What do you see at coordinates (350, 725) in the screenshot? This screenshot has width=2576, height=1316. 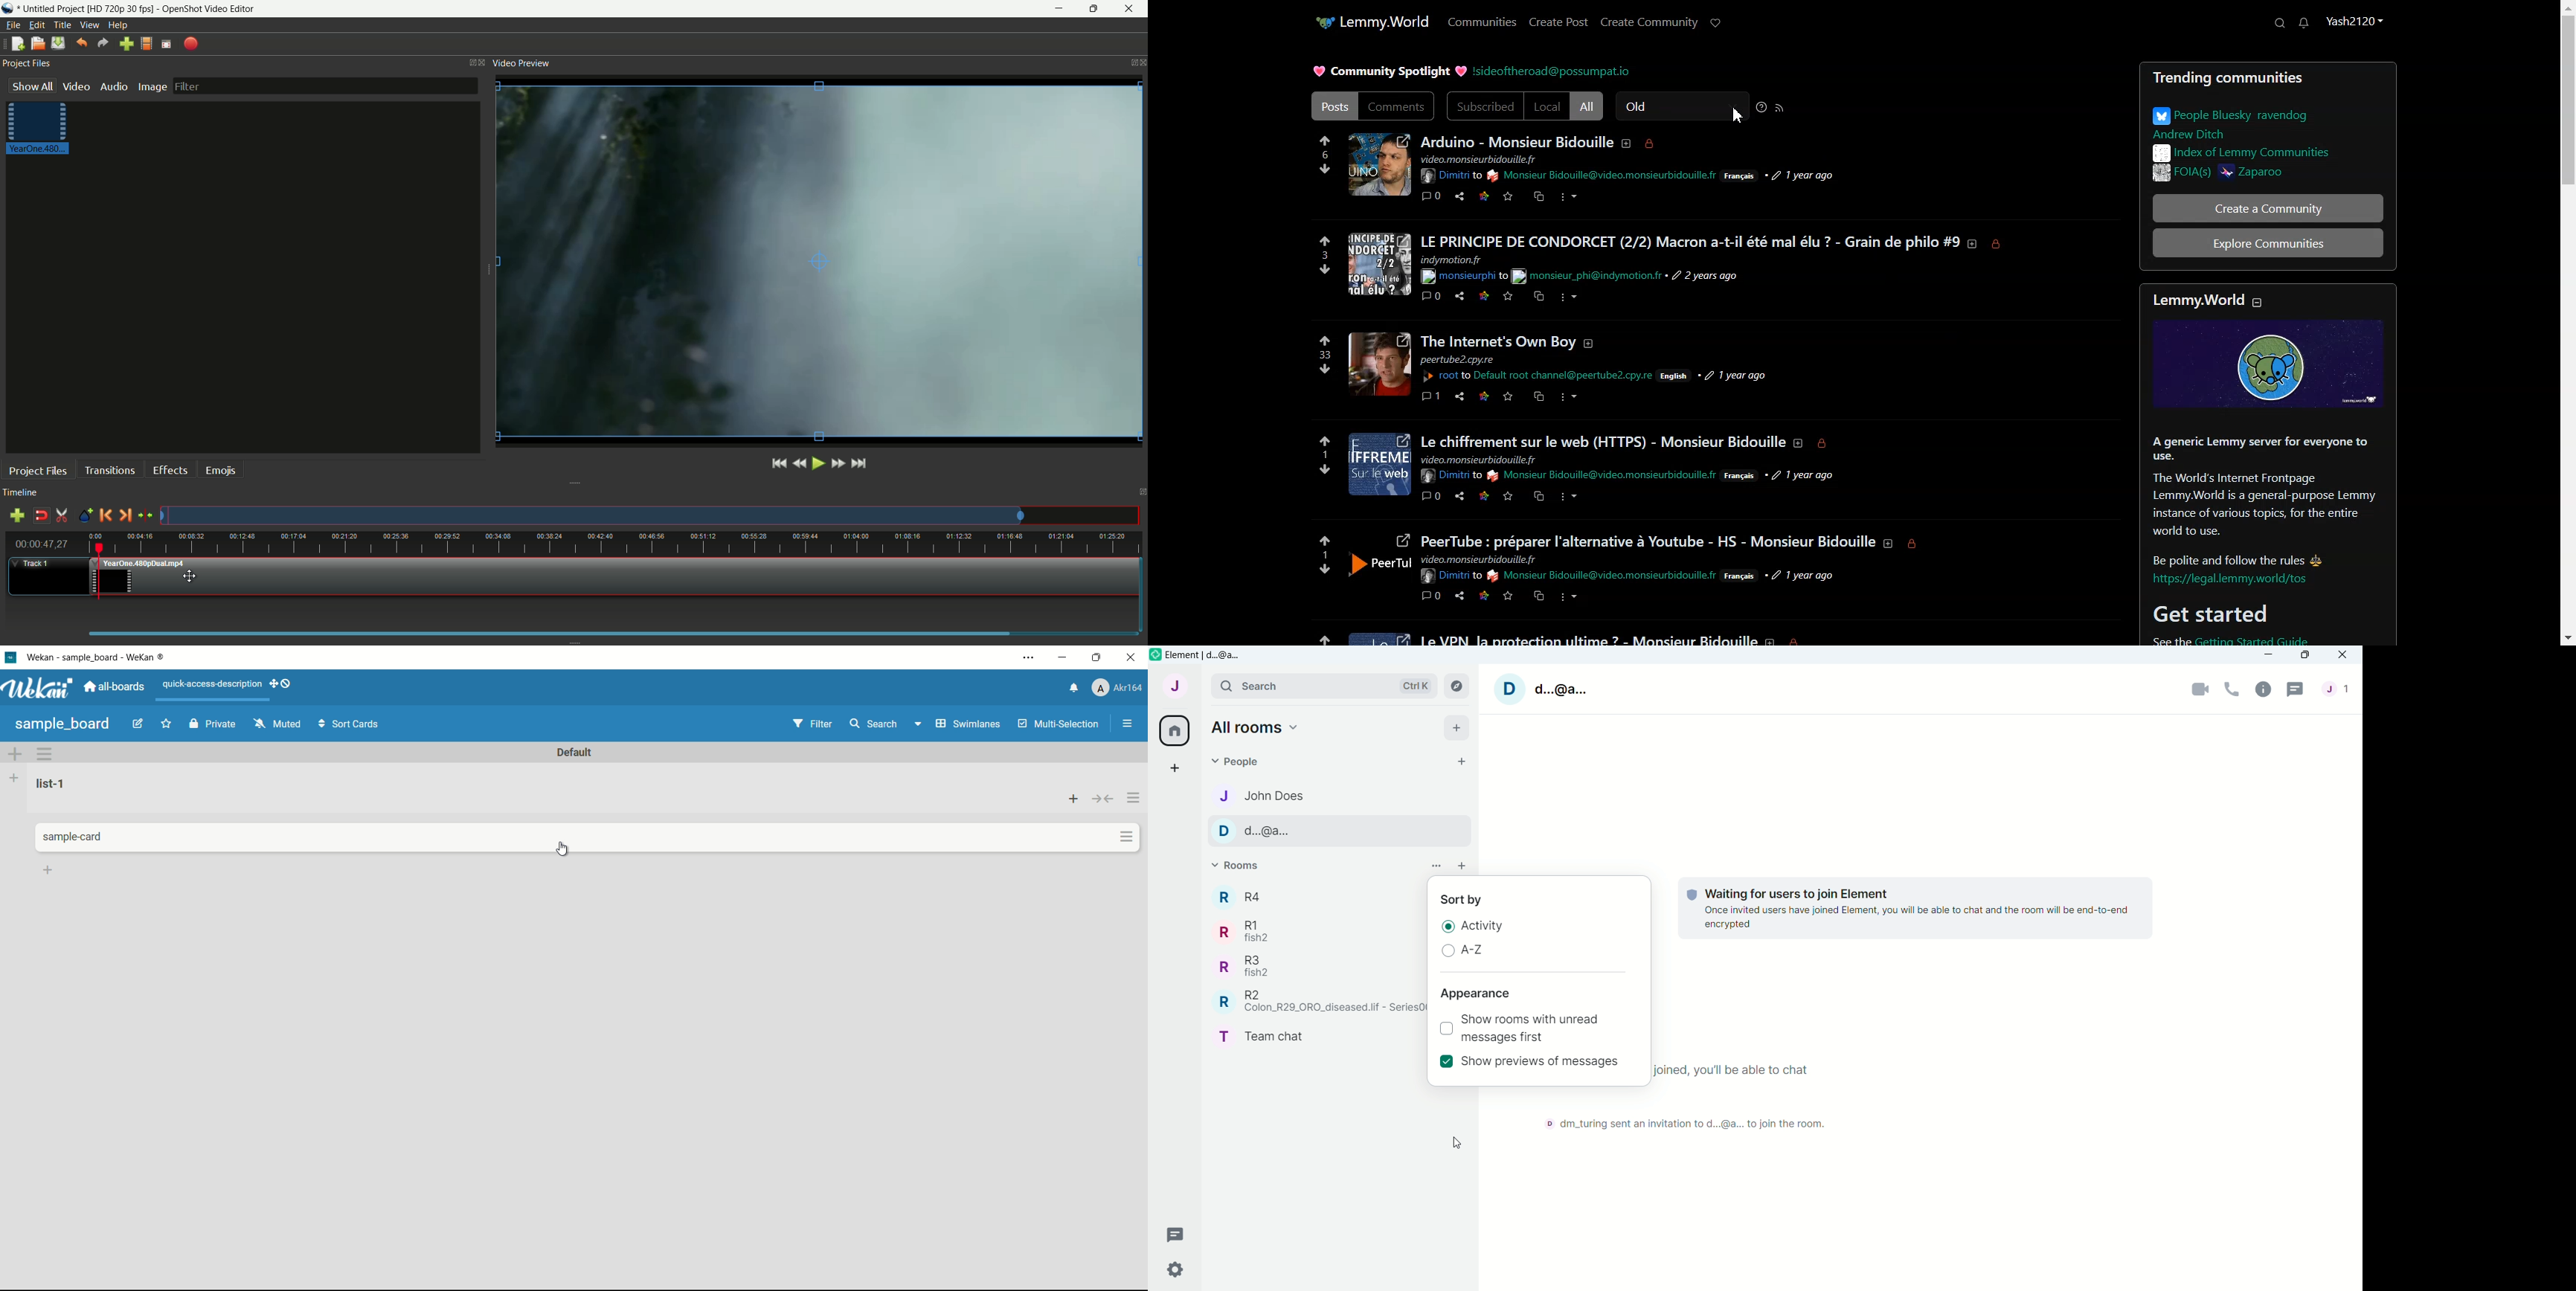 I see `sort cards` at bounding box center [350, 725].